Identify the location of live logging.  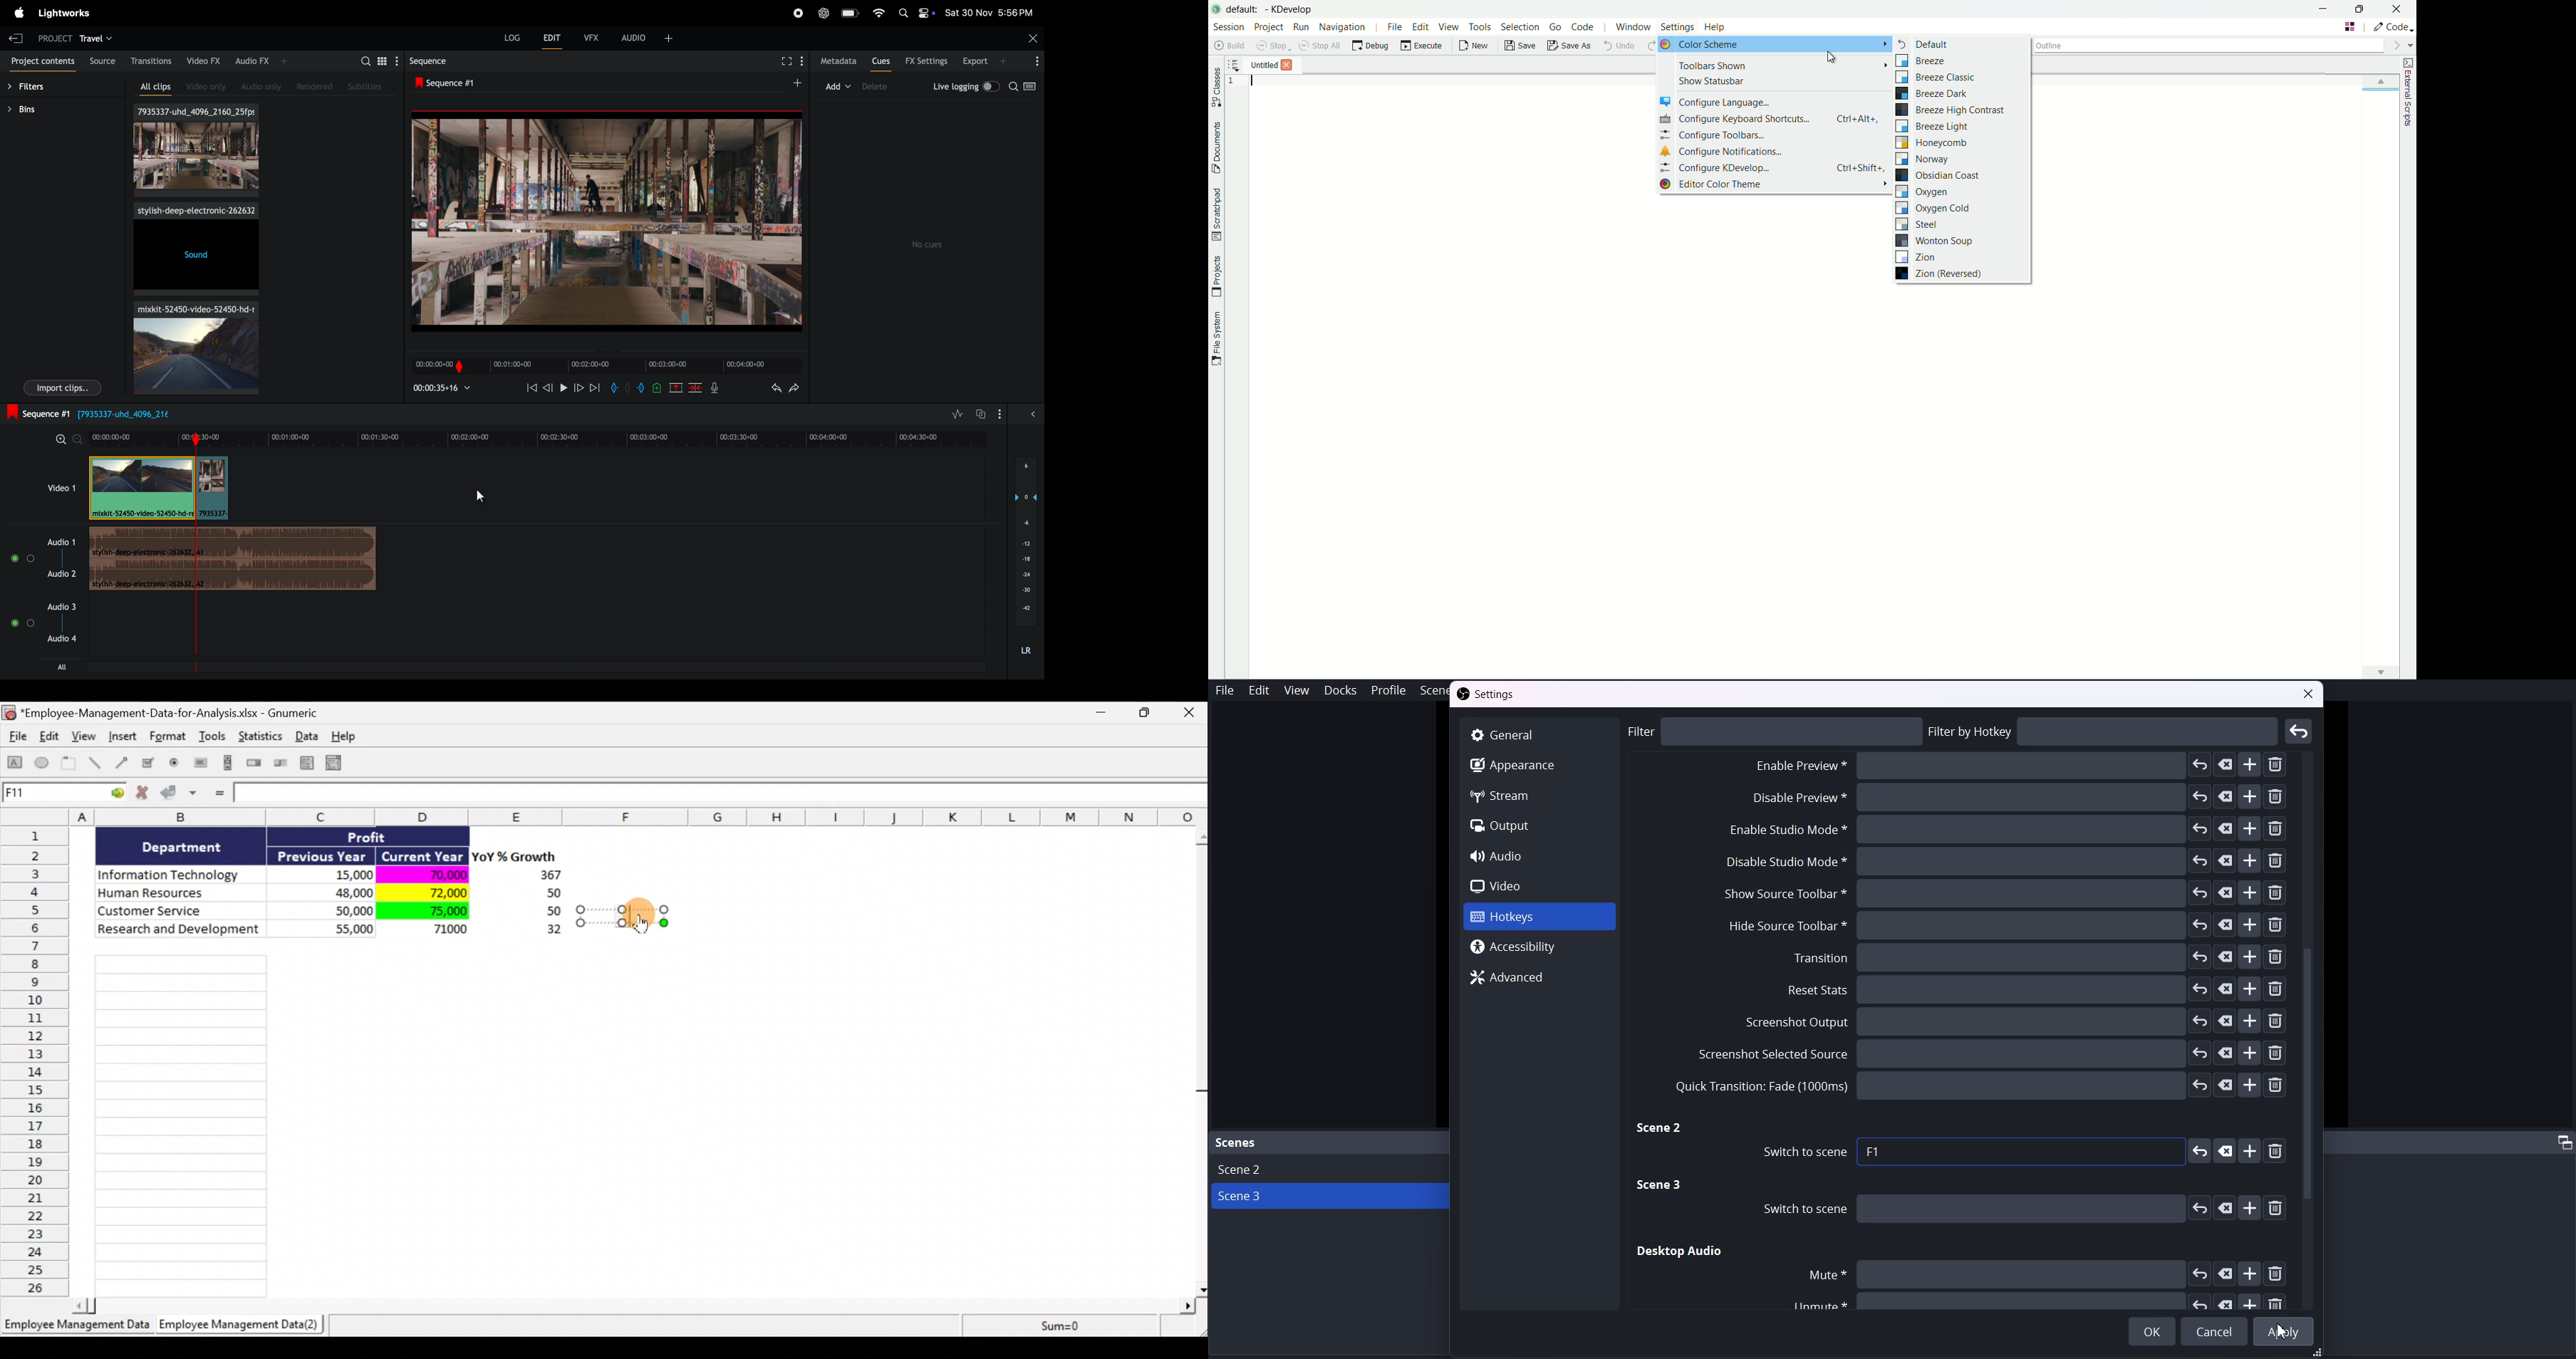
(964, 85).